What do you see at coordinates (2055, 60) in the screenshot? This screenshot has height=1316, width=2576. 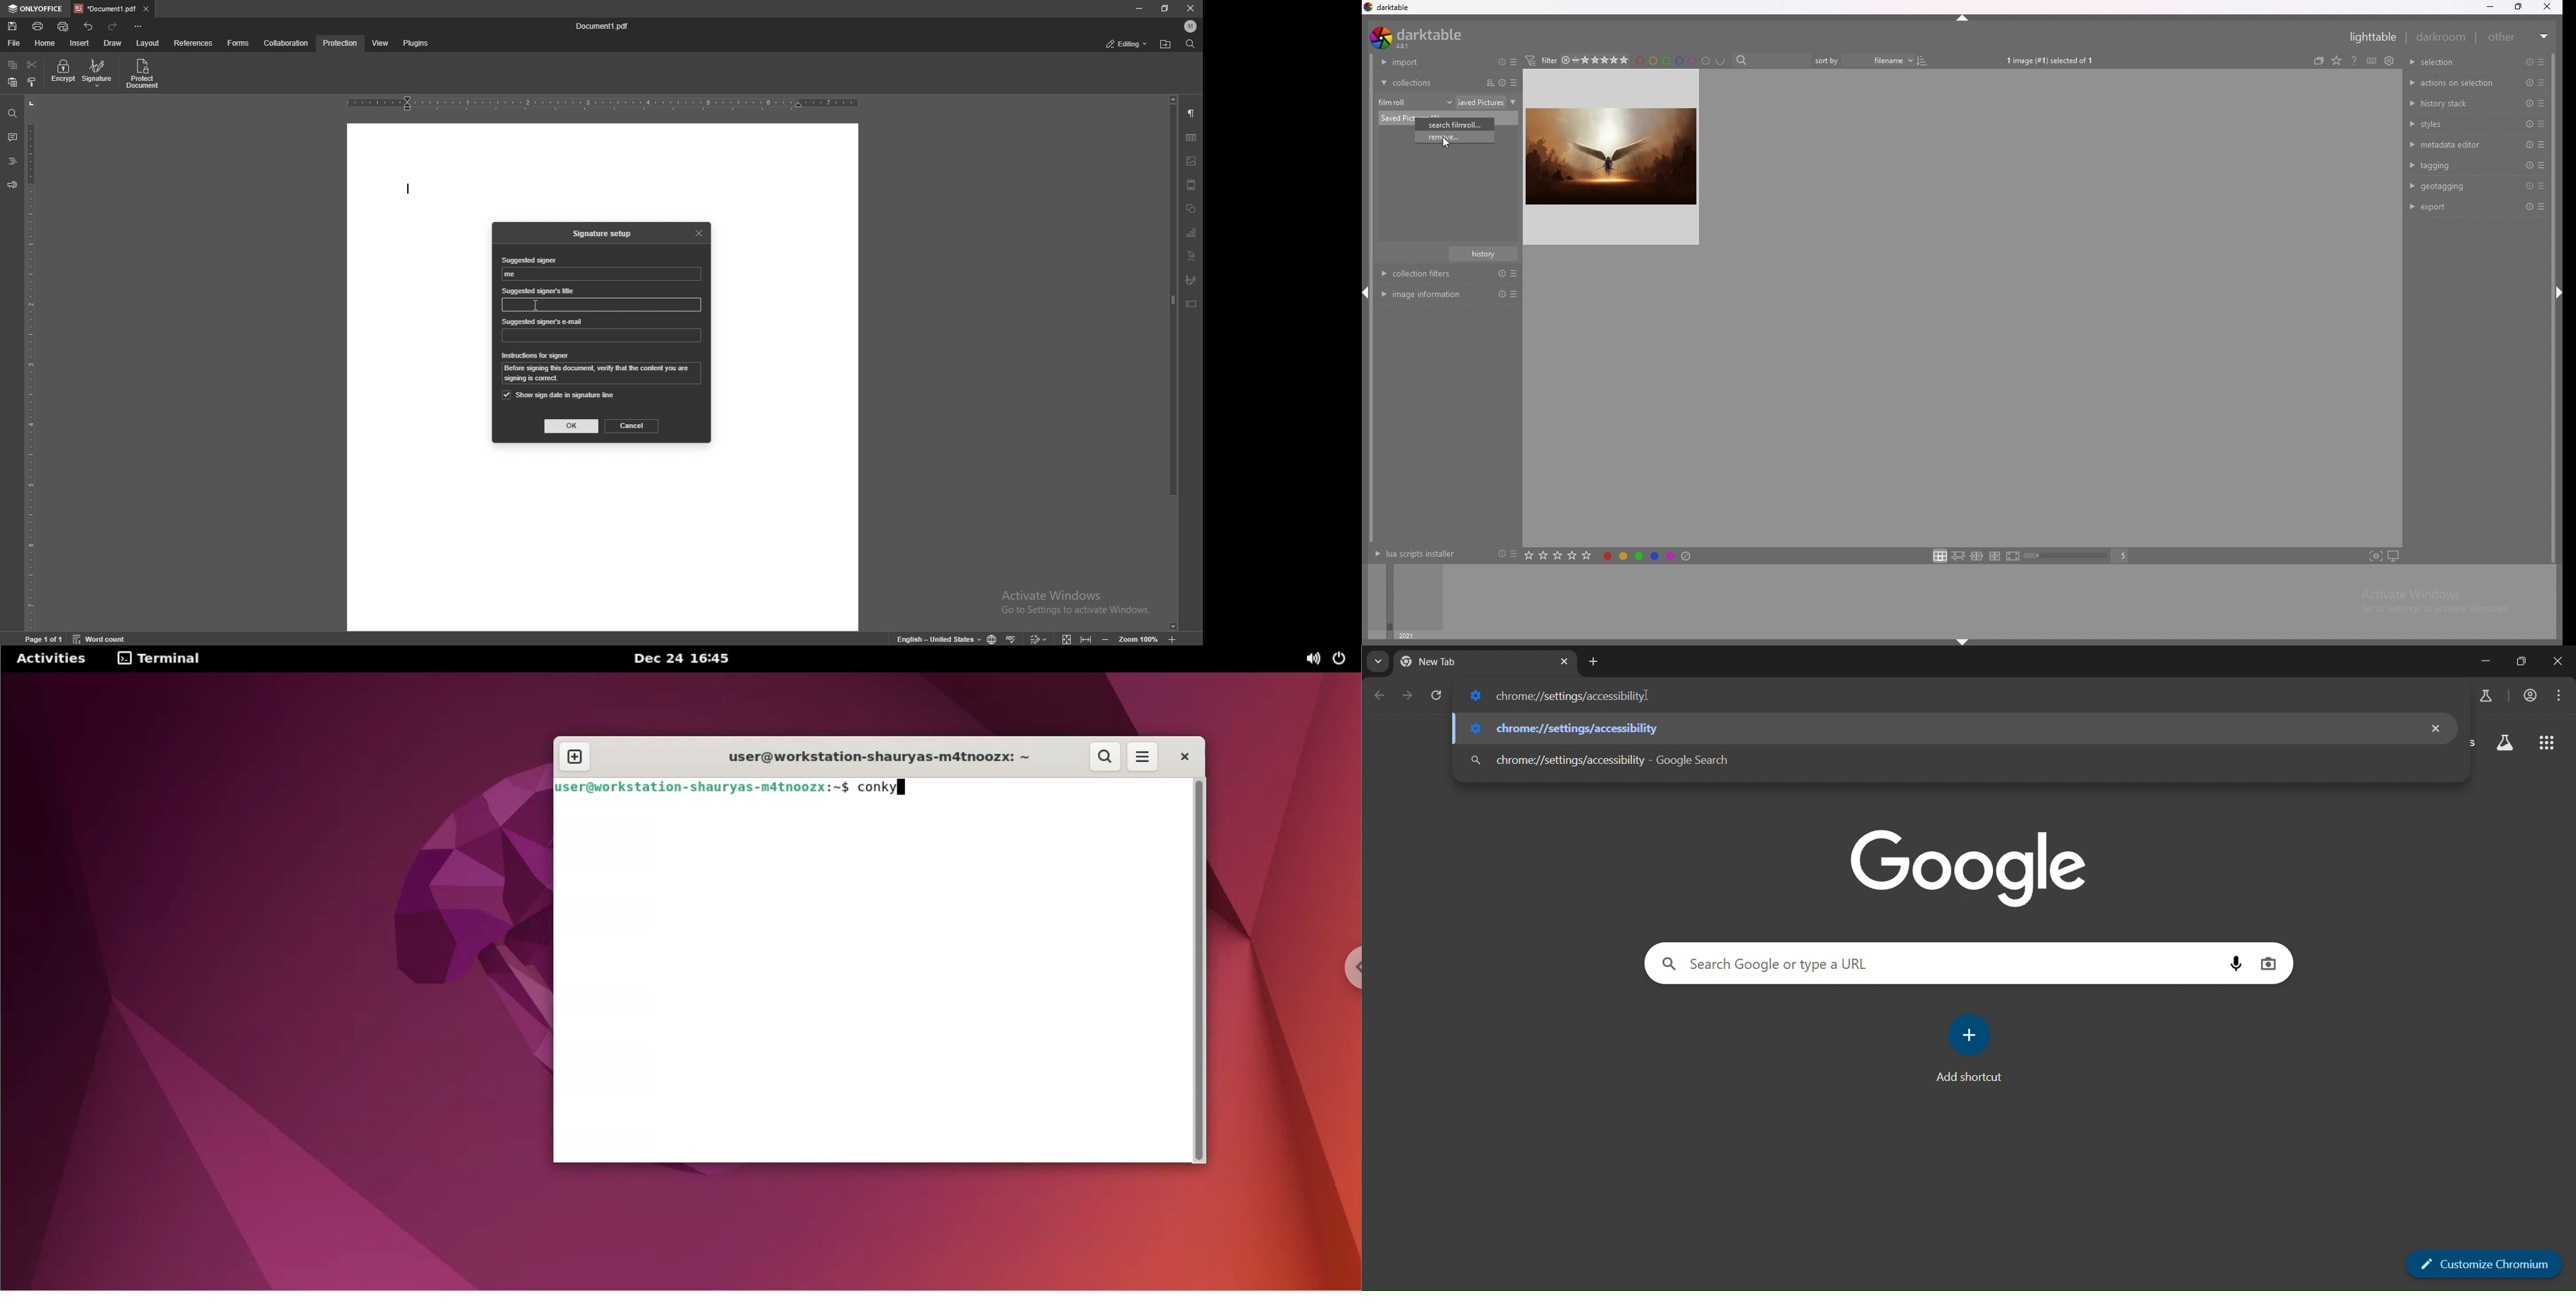 I see `1 image selected` at bounding box center [2055, 60].